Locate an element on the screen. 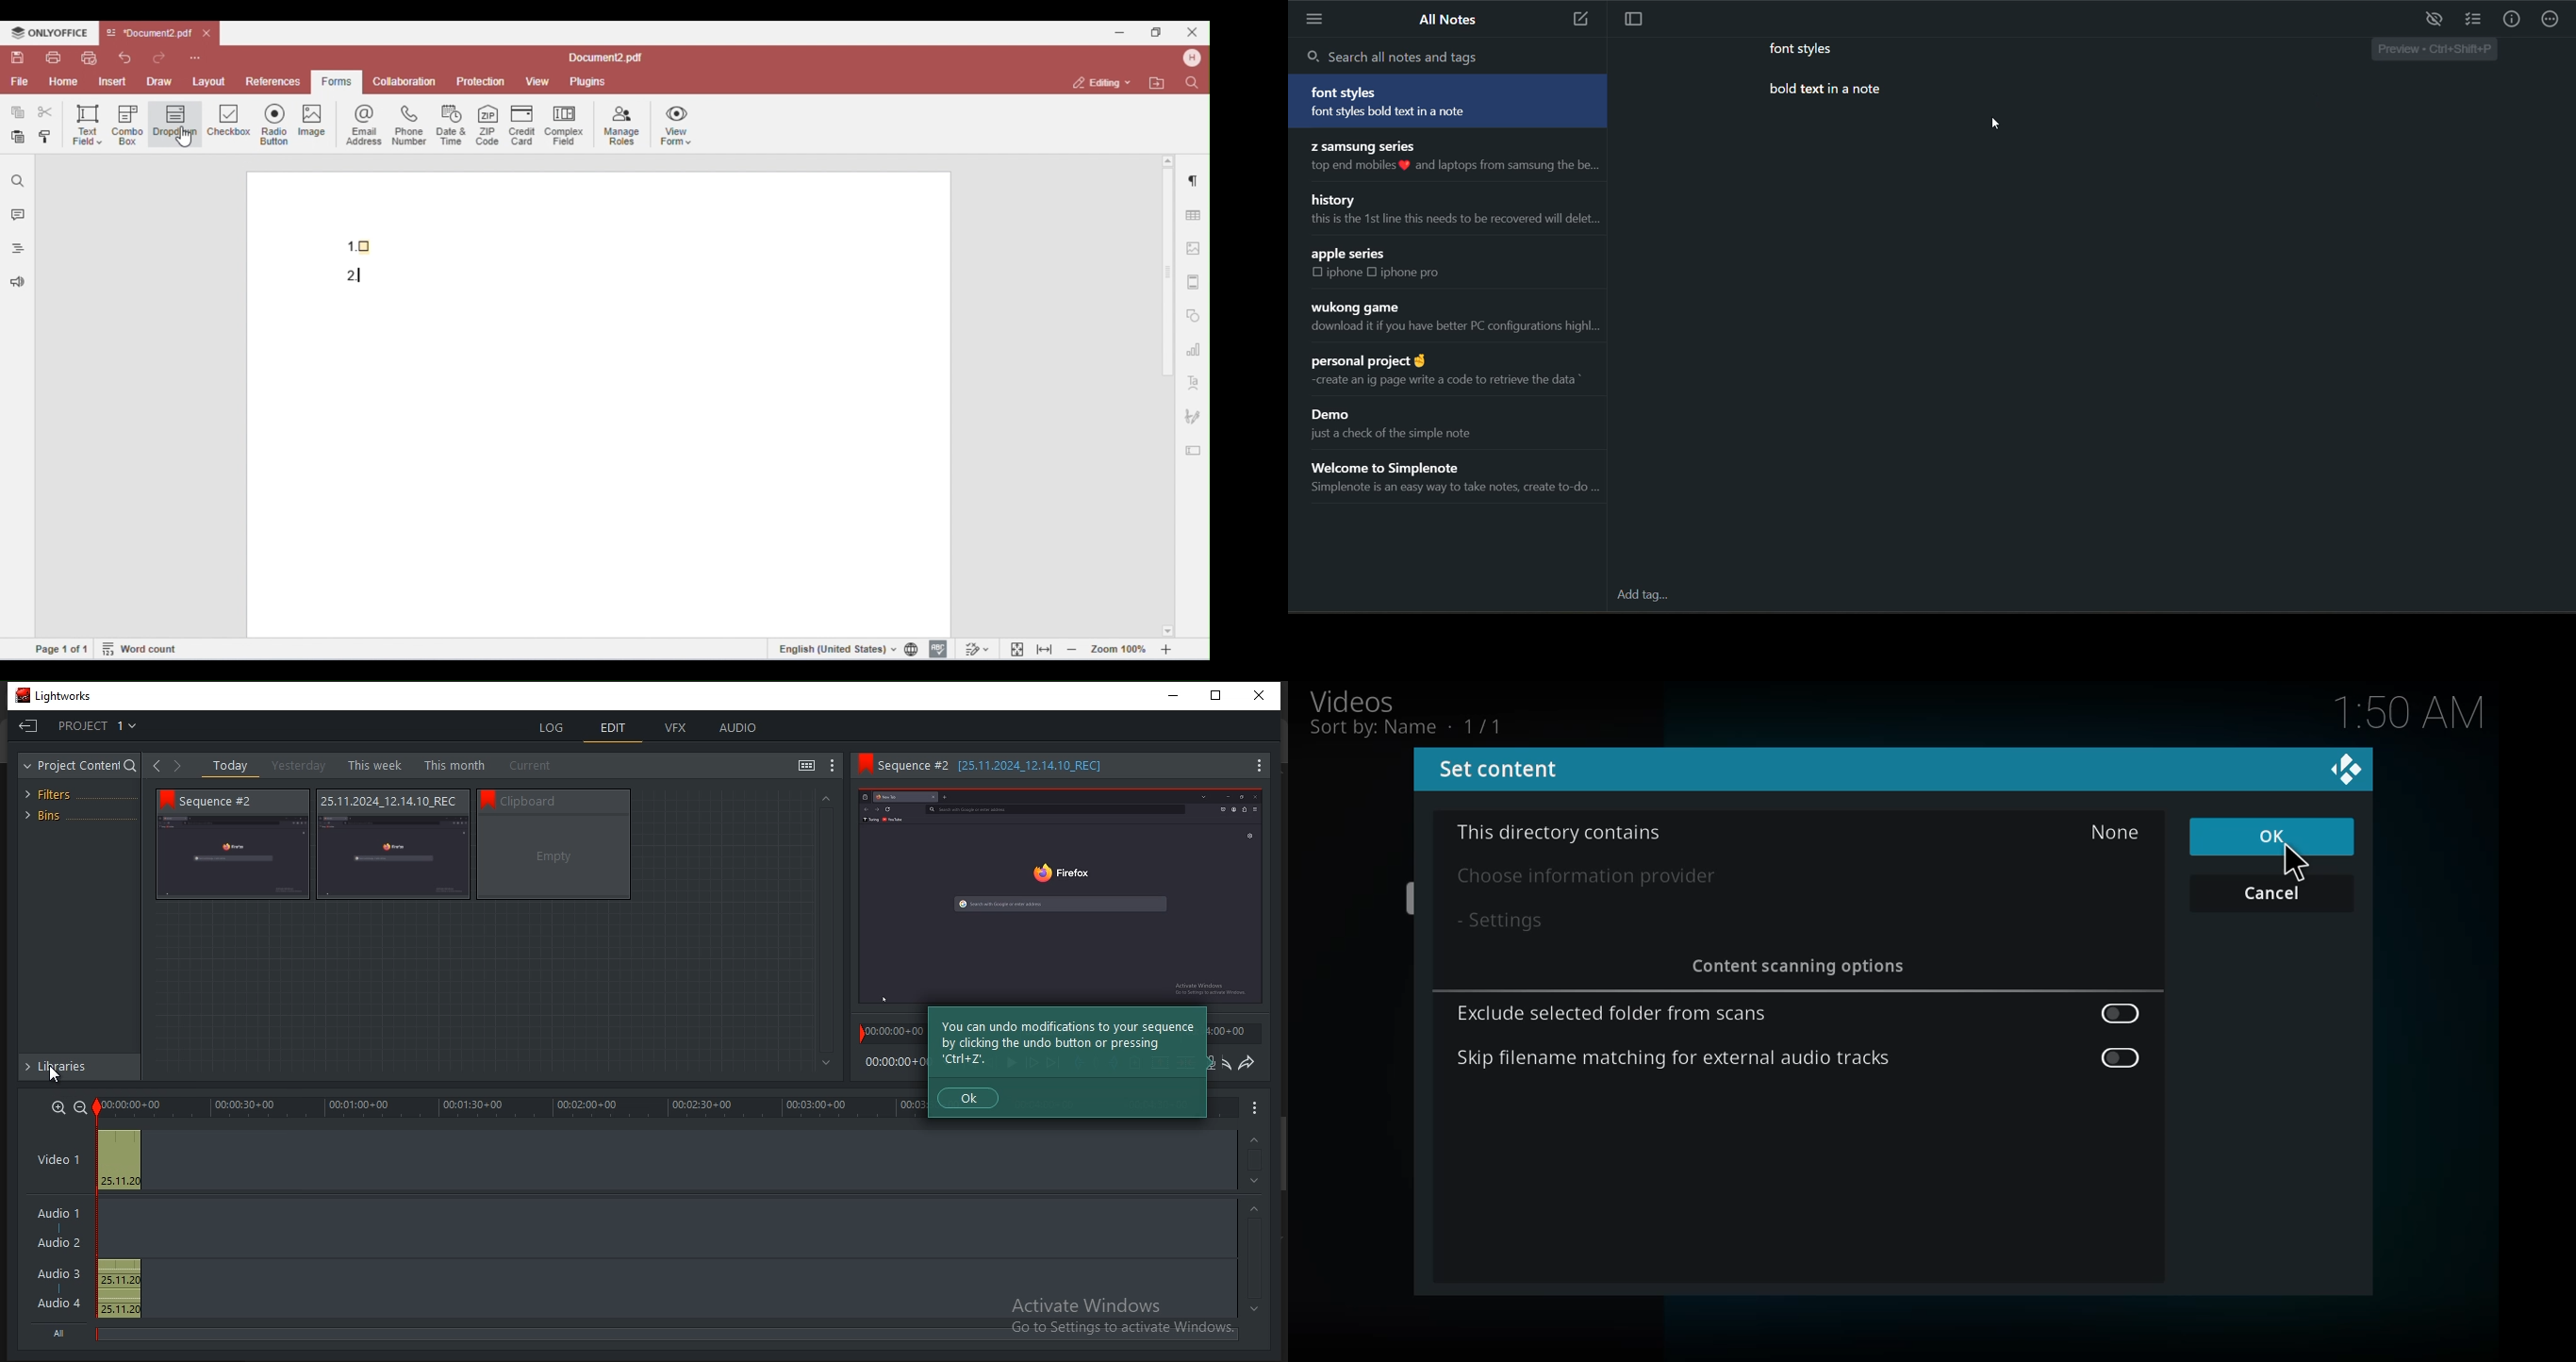  just a check of the simple note is located at coordinates (1404, 438).